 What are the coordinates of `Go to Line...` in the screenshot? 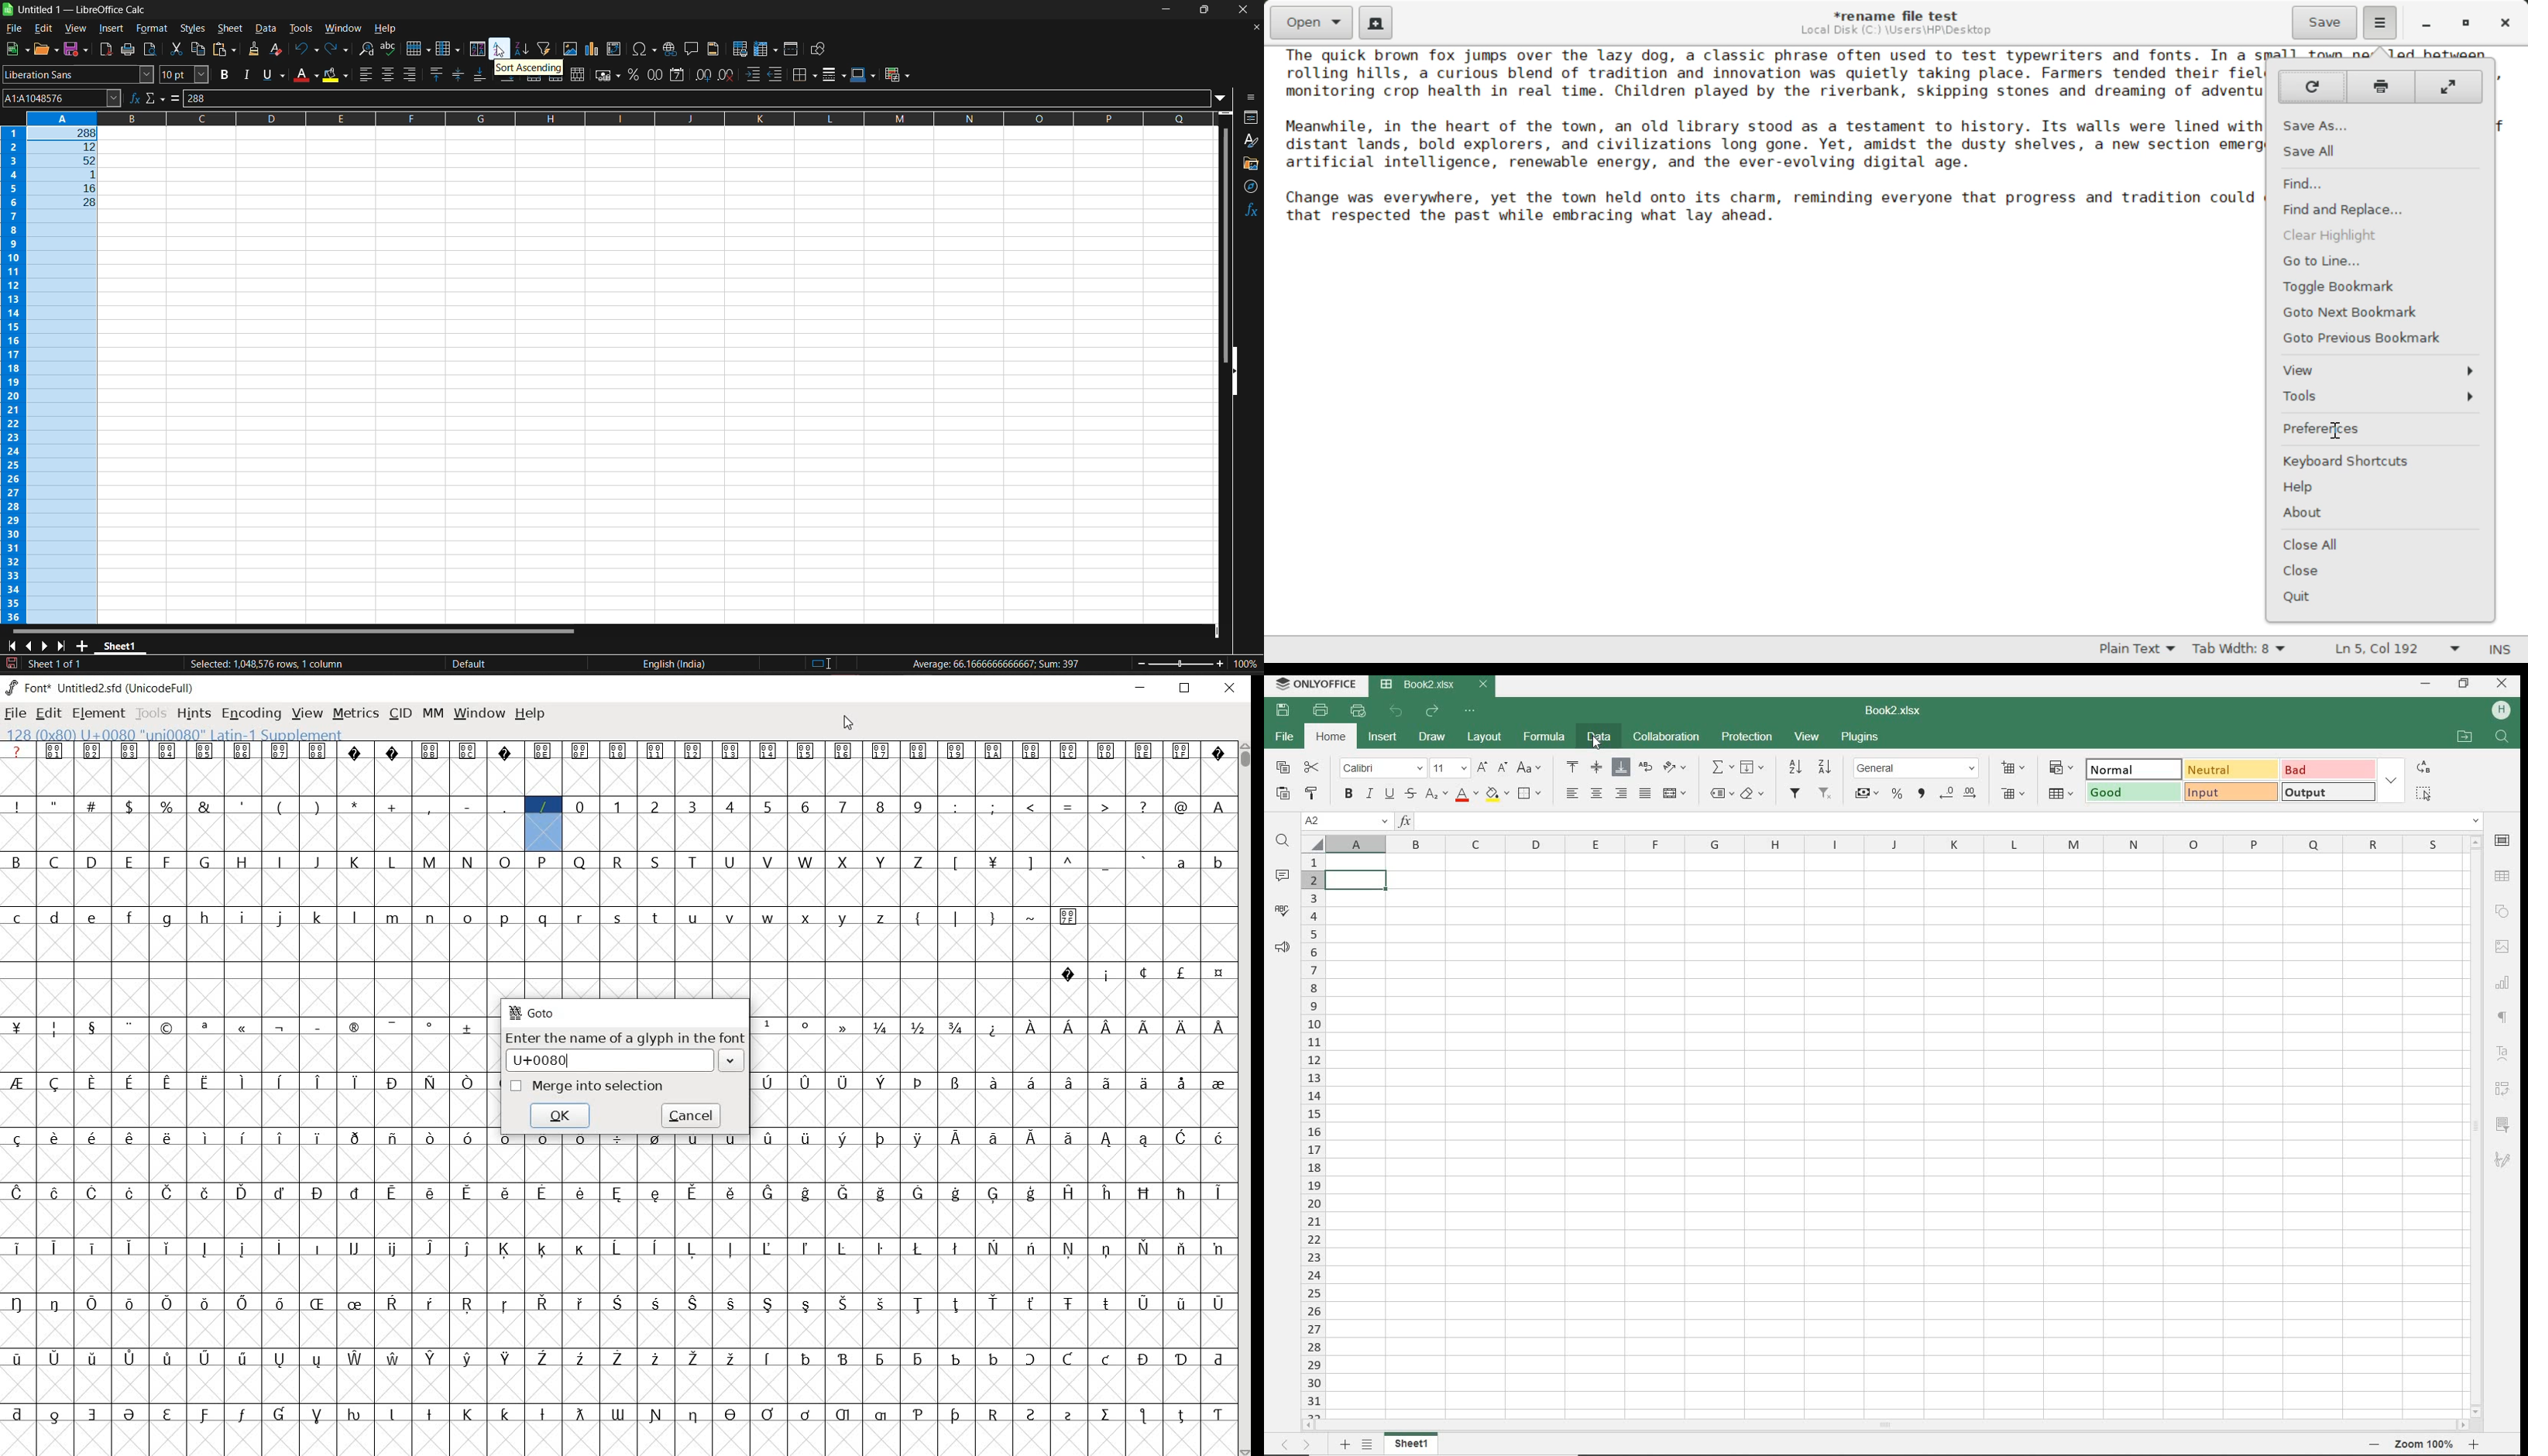 It's located at (2381, 261).